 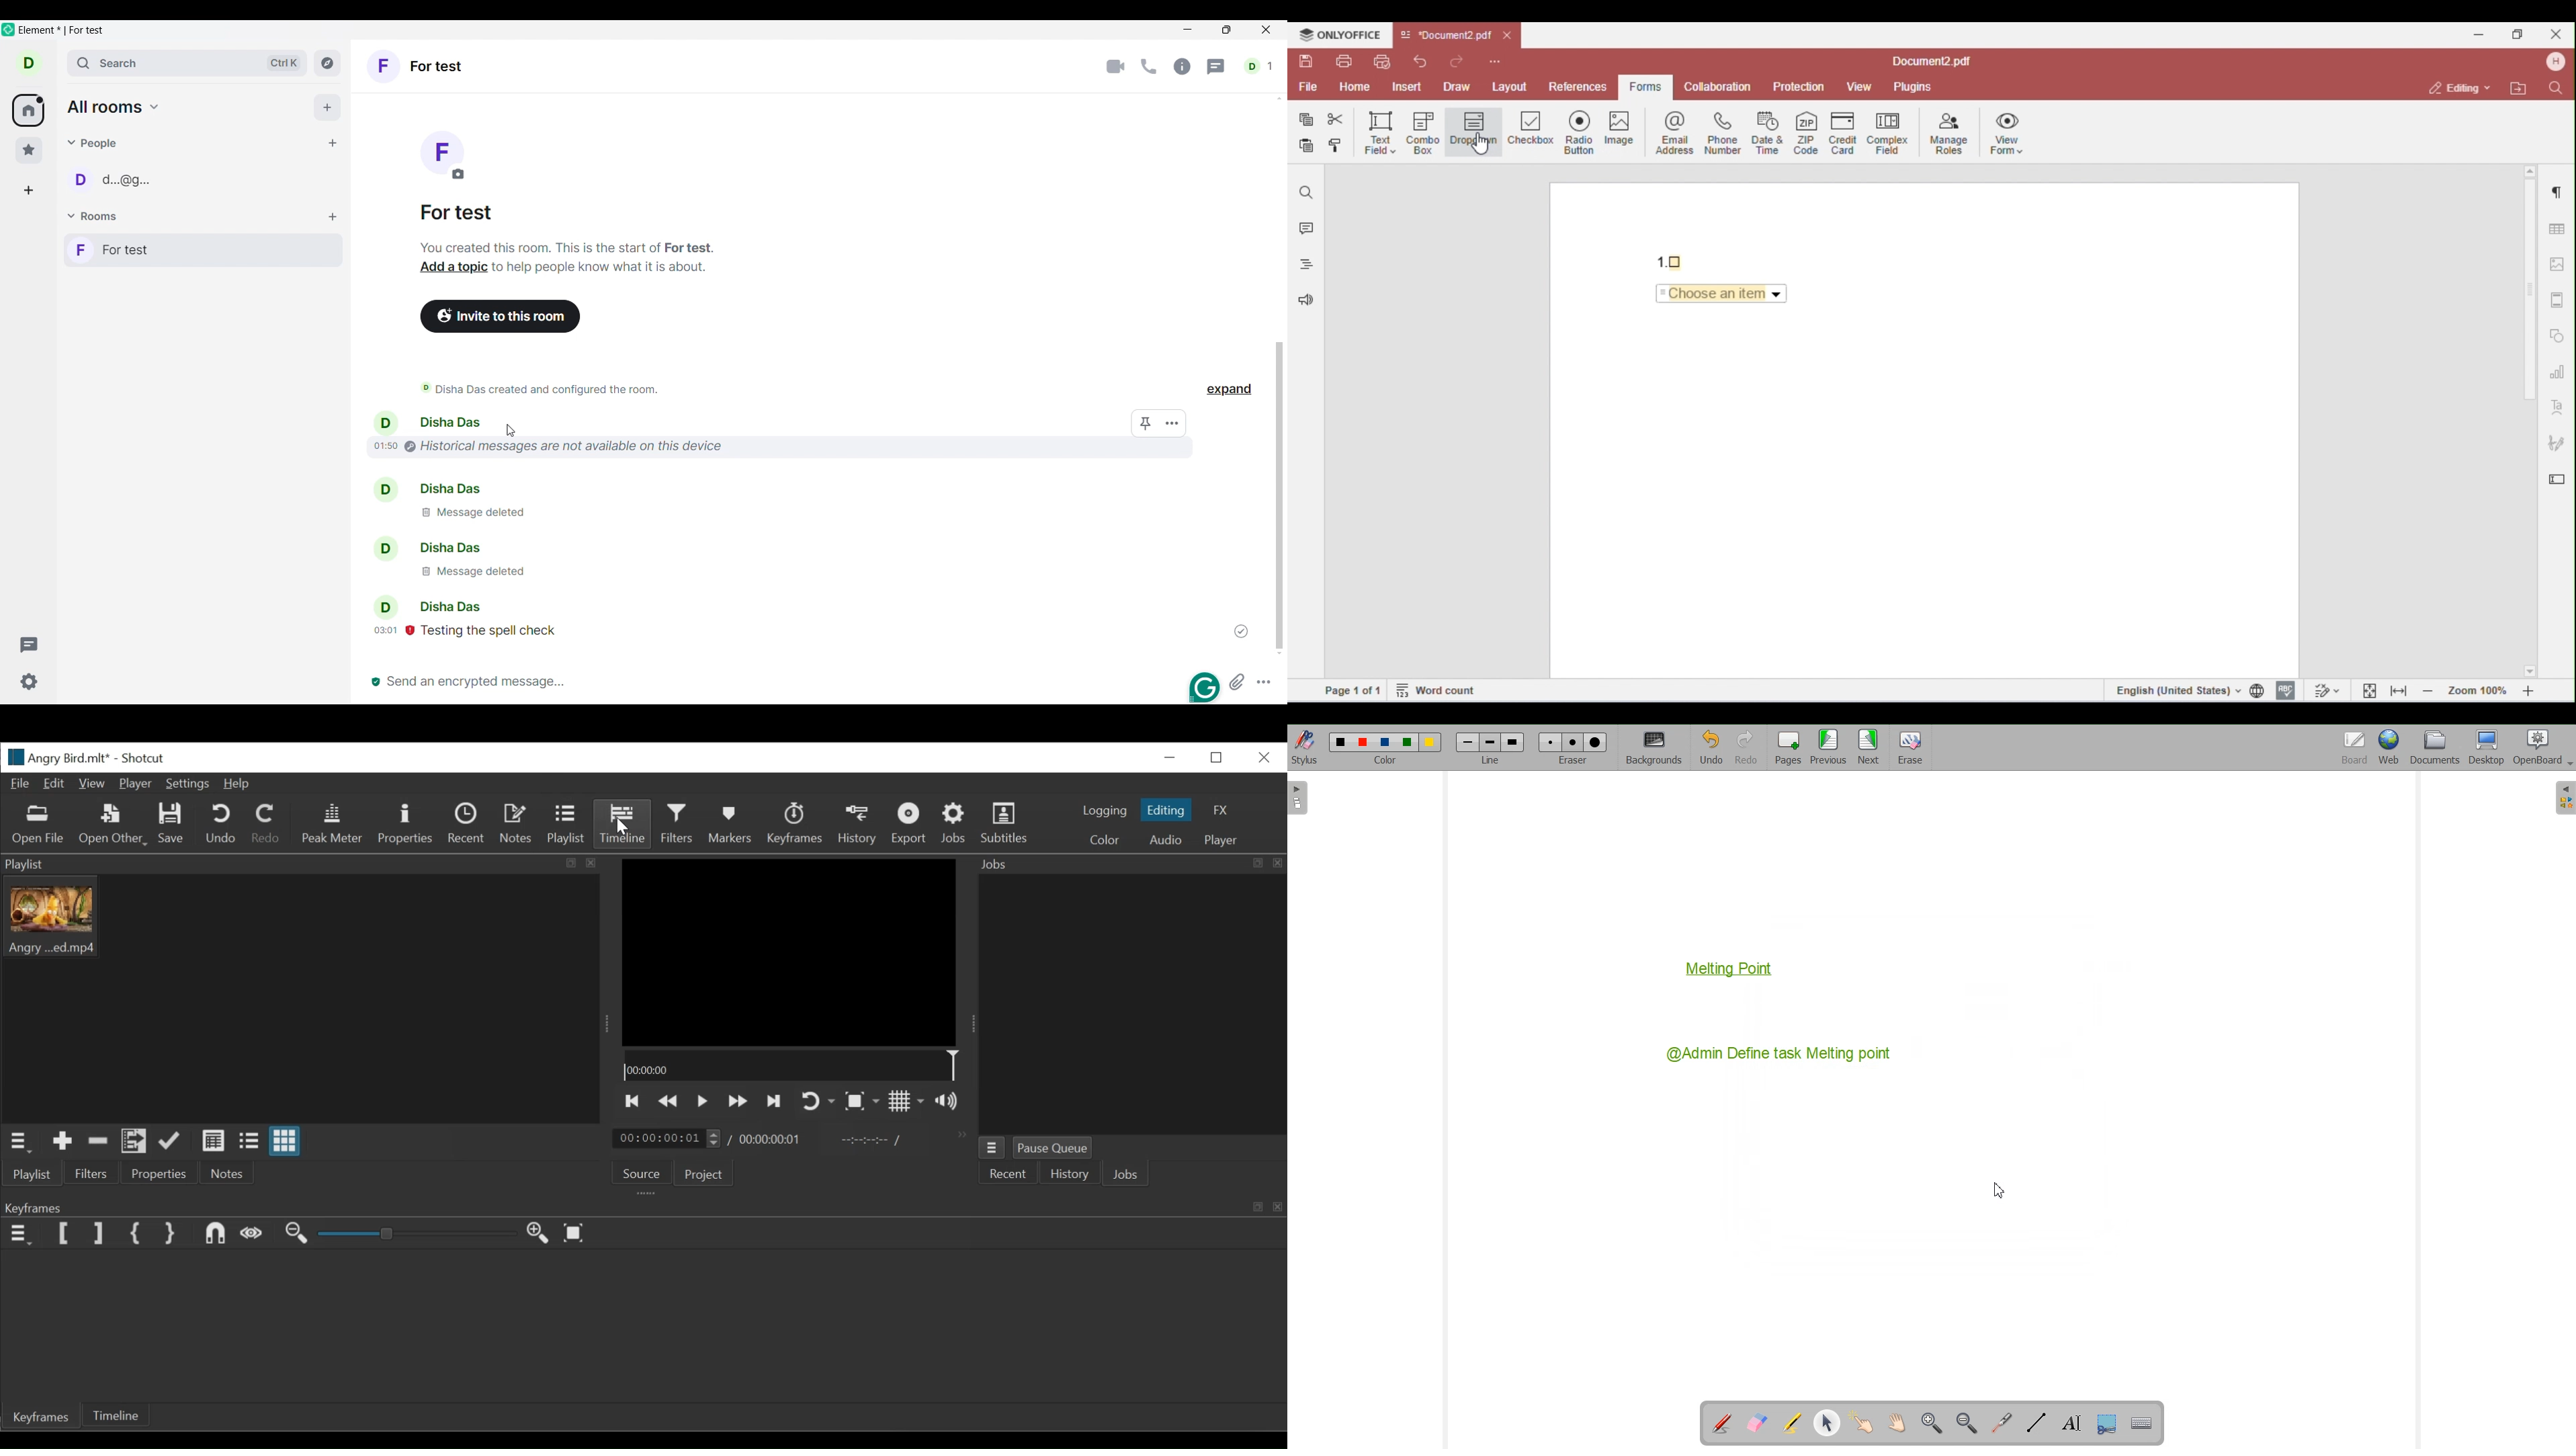 What do you see at coordinates (624, 824) in the screenshot?
I see `Timeline` at bounding box center [624, 824].